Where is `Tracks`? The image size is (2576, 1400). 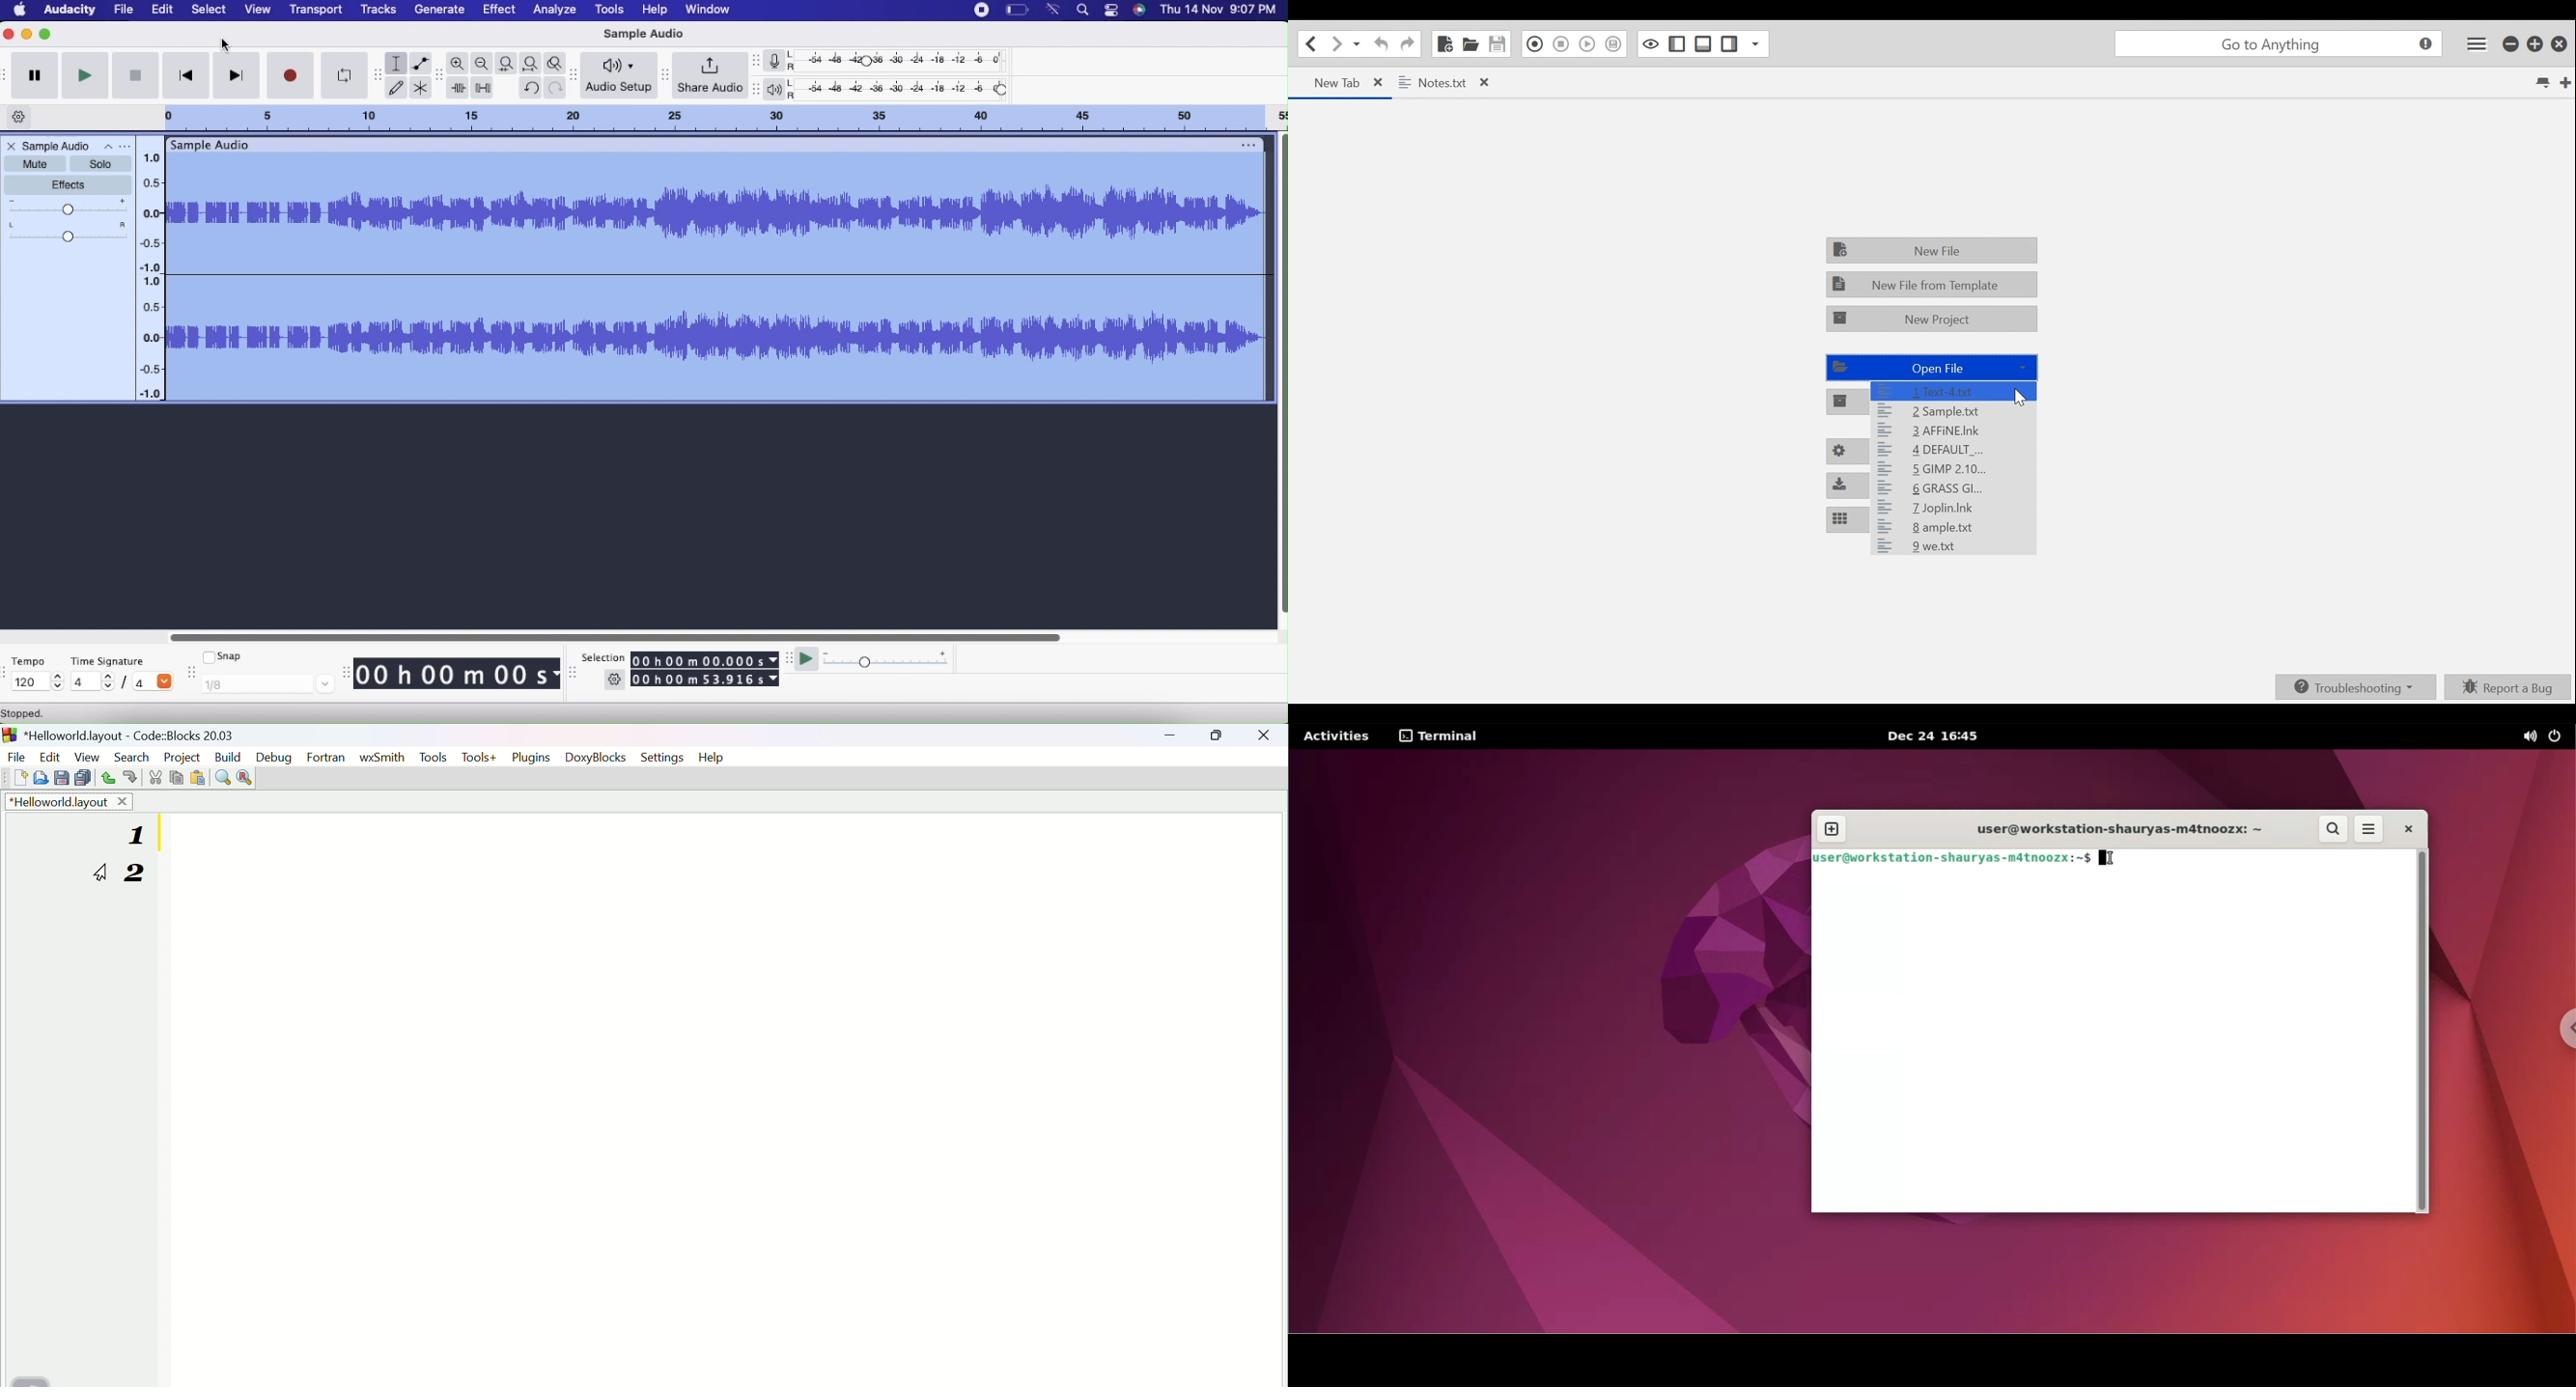 Tracks is located at coordinates (378, 10).